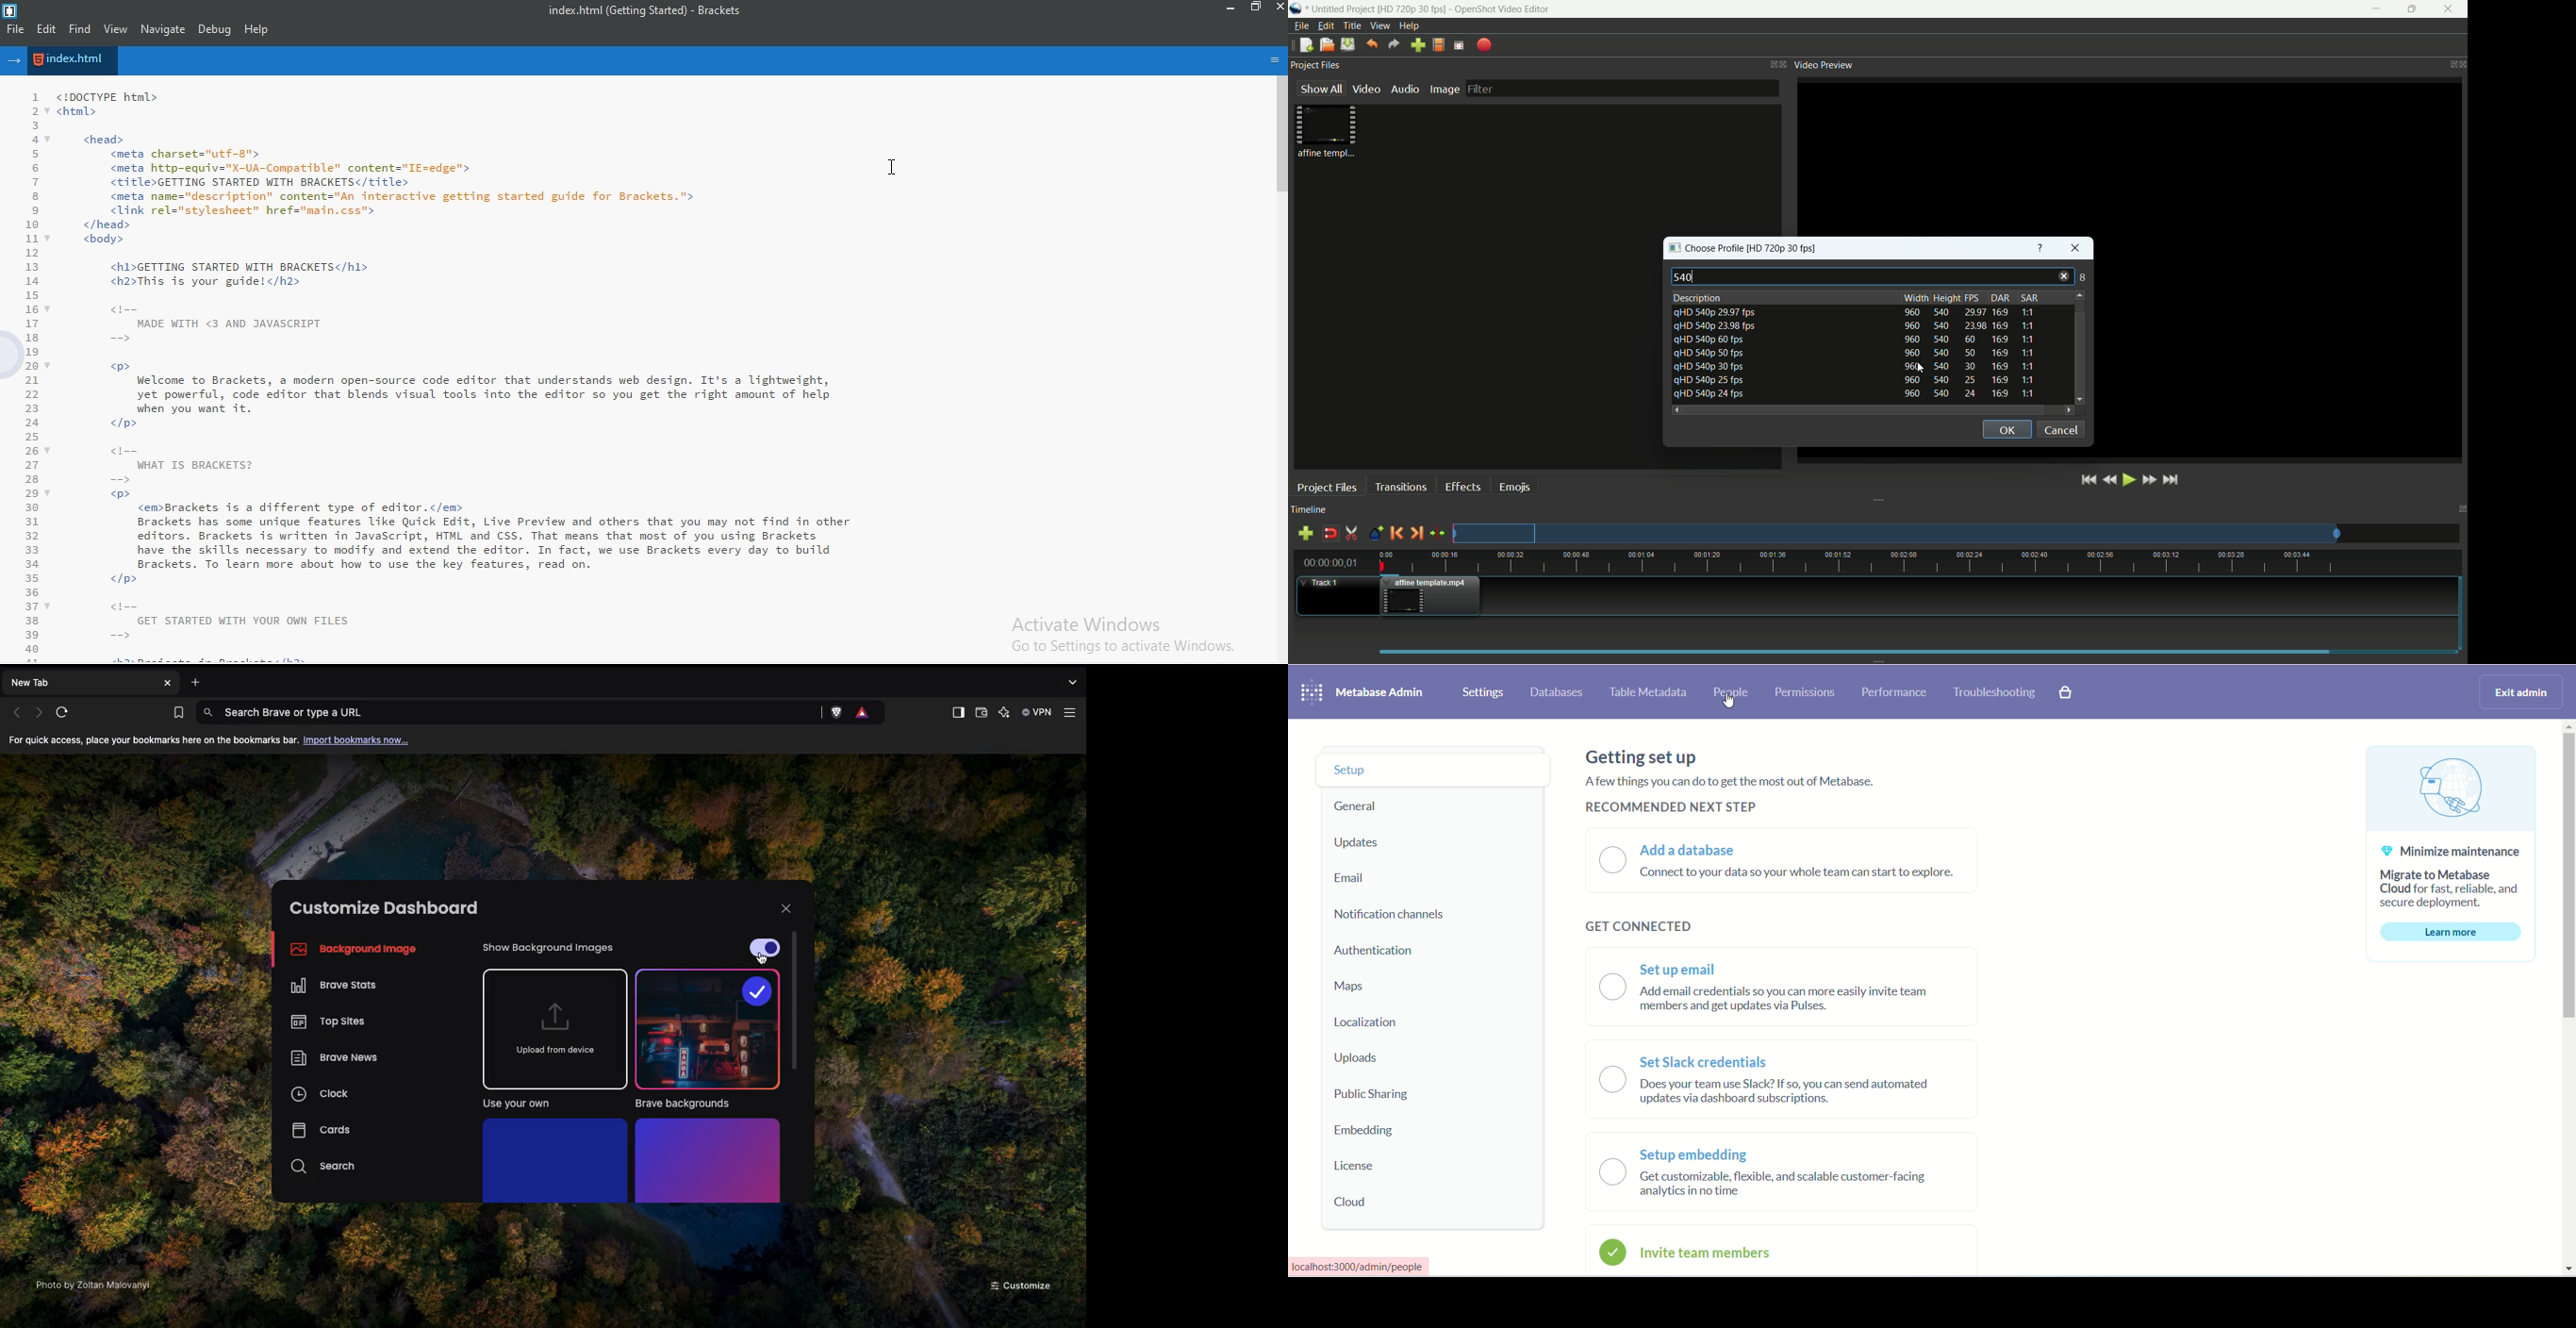 The image size is (2576, 1344). Describe the element at coordinates (117, 29) in the screenshot. I see `view` at that location.